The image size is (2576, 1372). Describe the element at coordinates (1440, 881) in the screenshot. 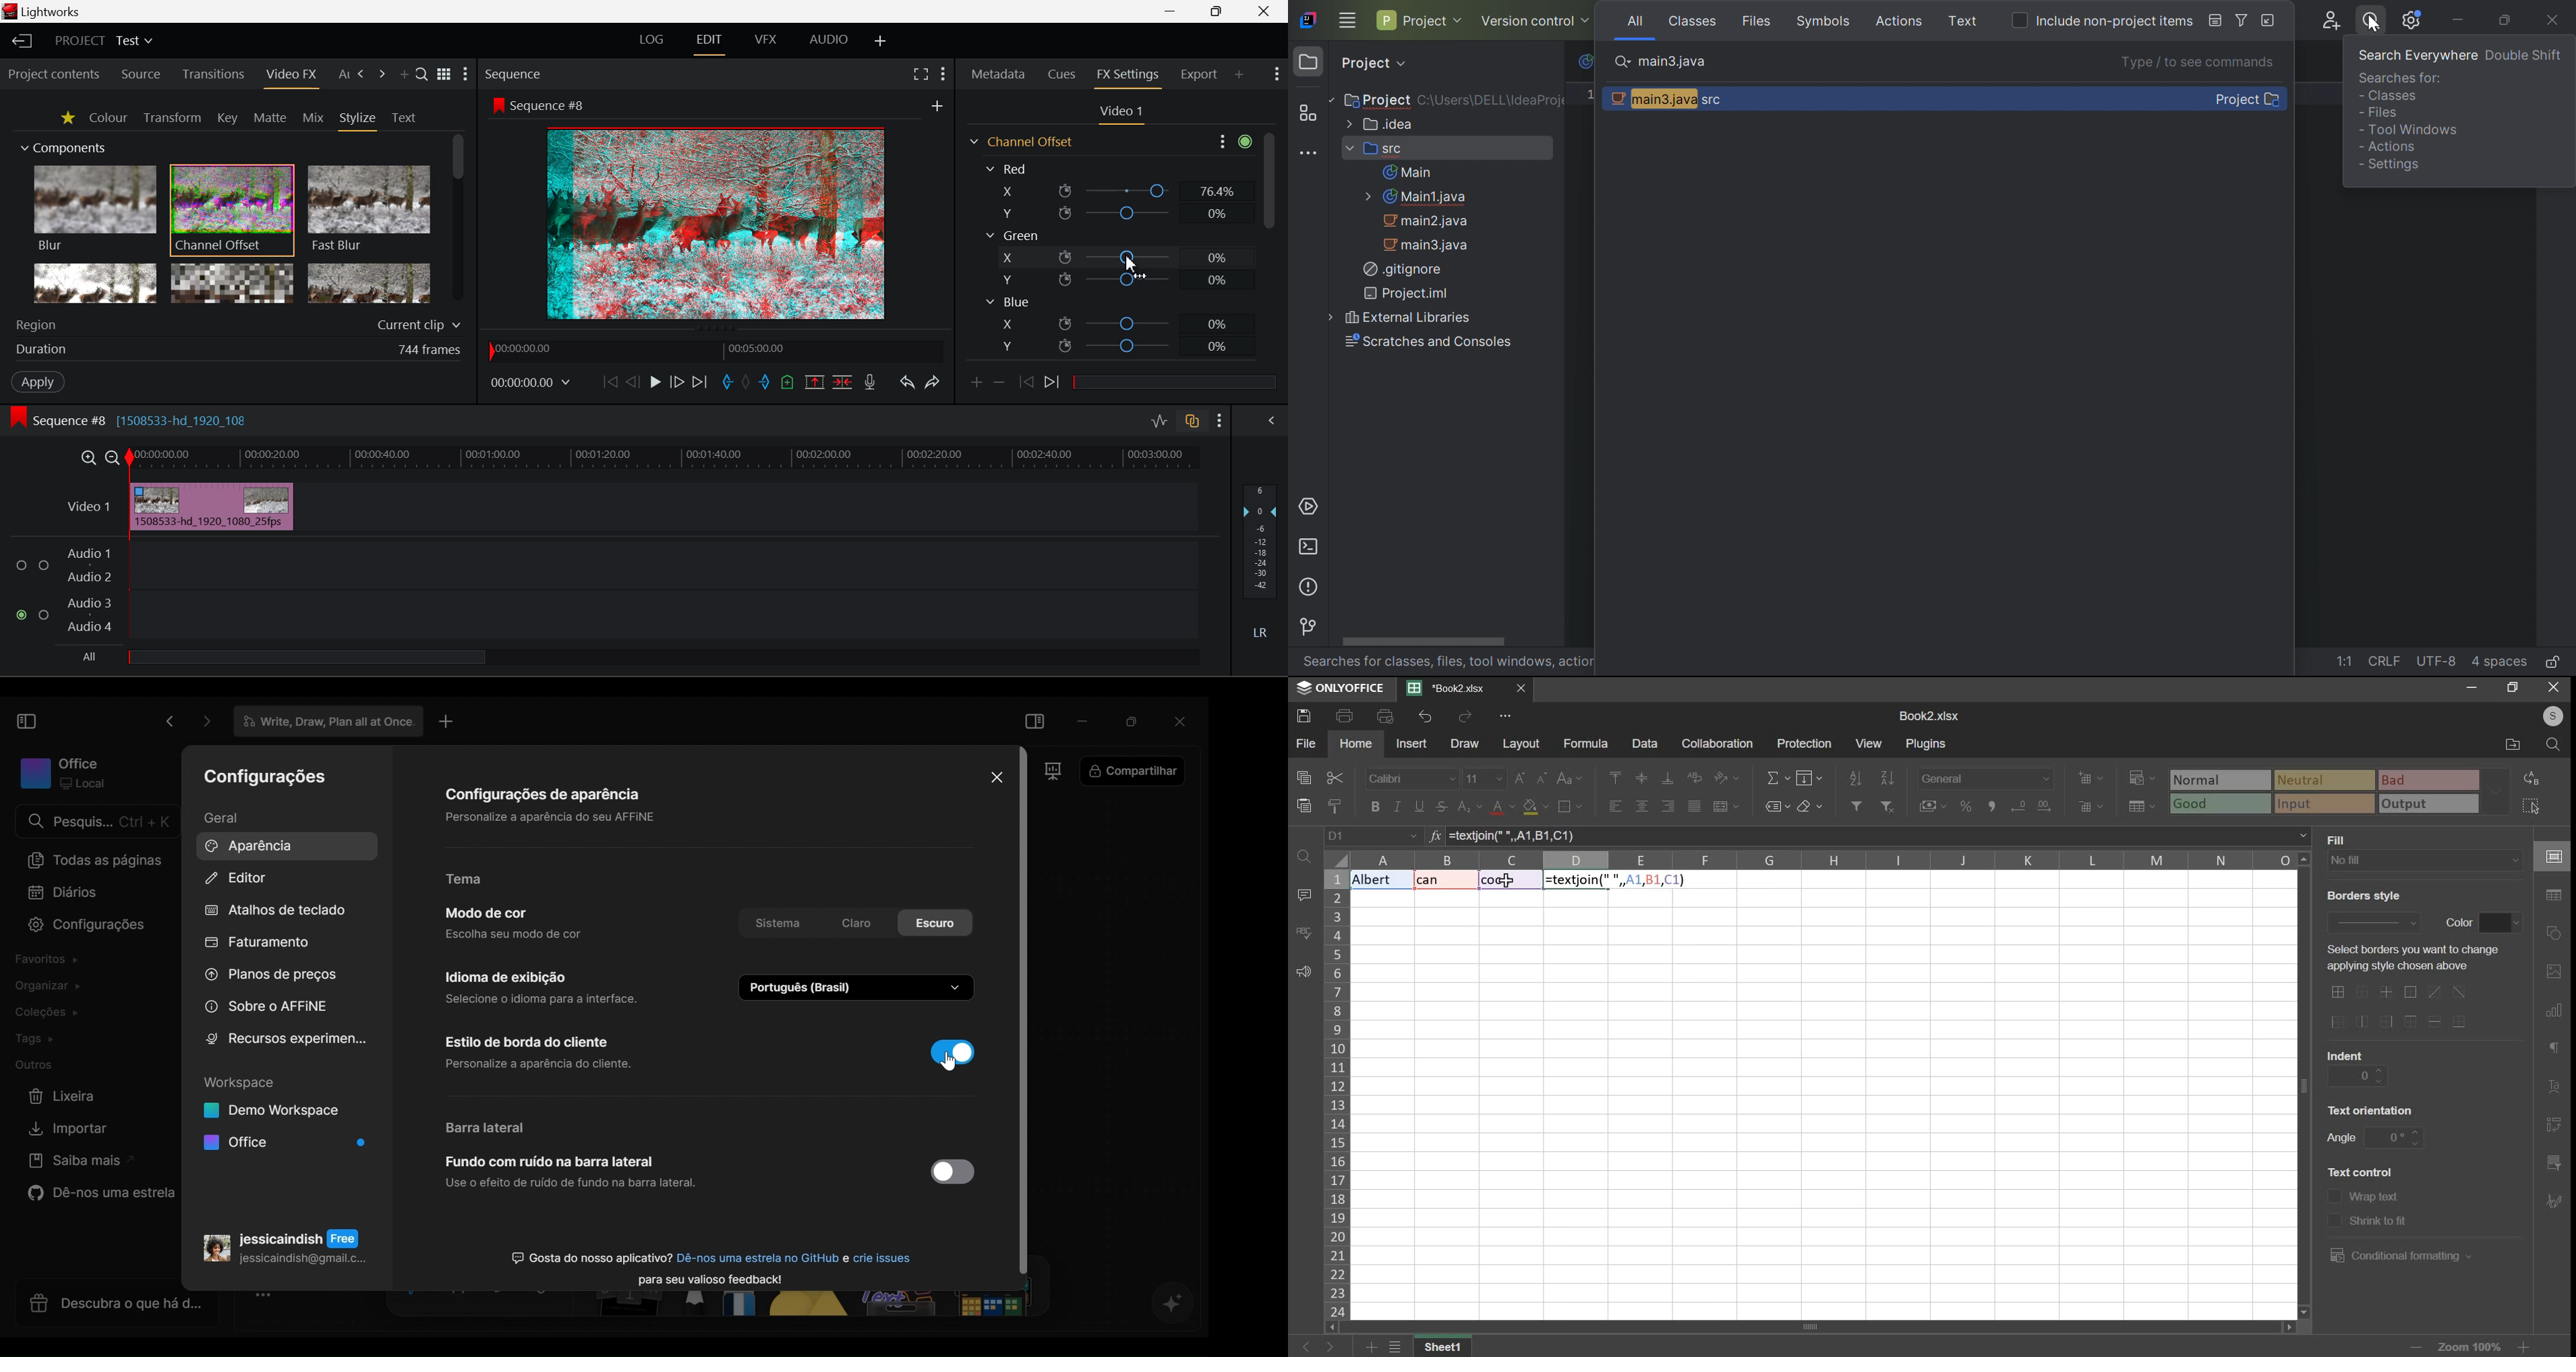

I see `Text` at that location.